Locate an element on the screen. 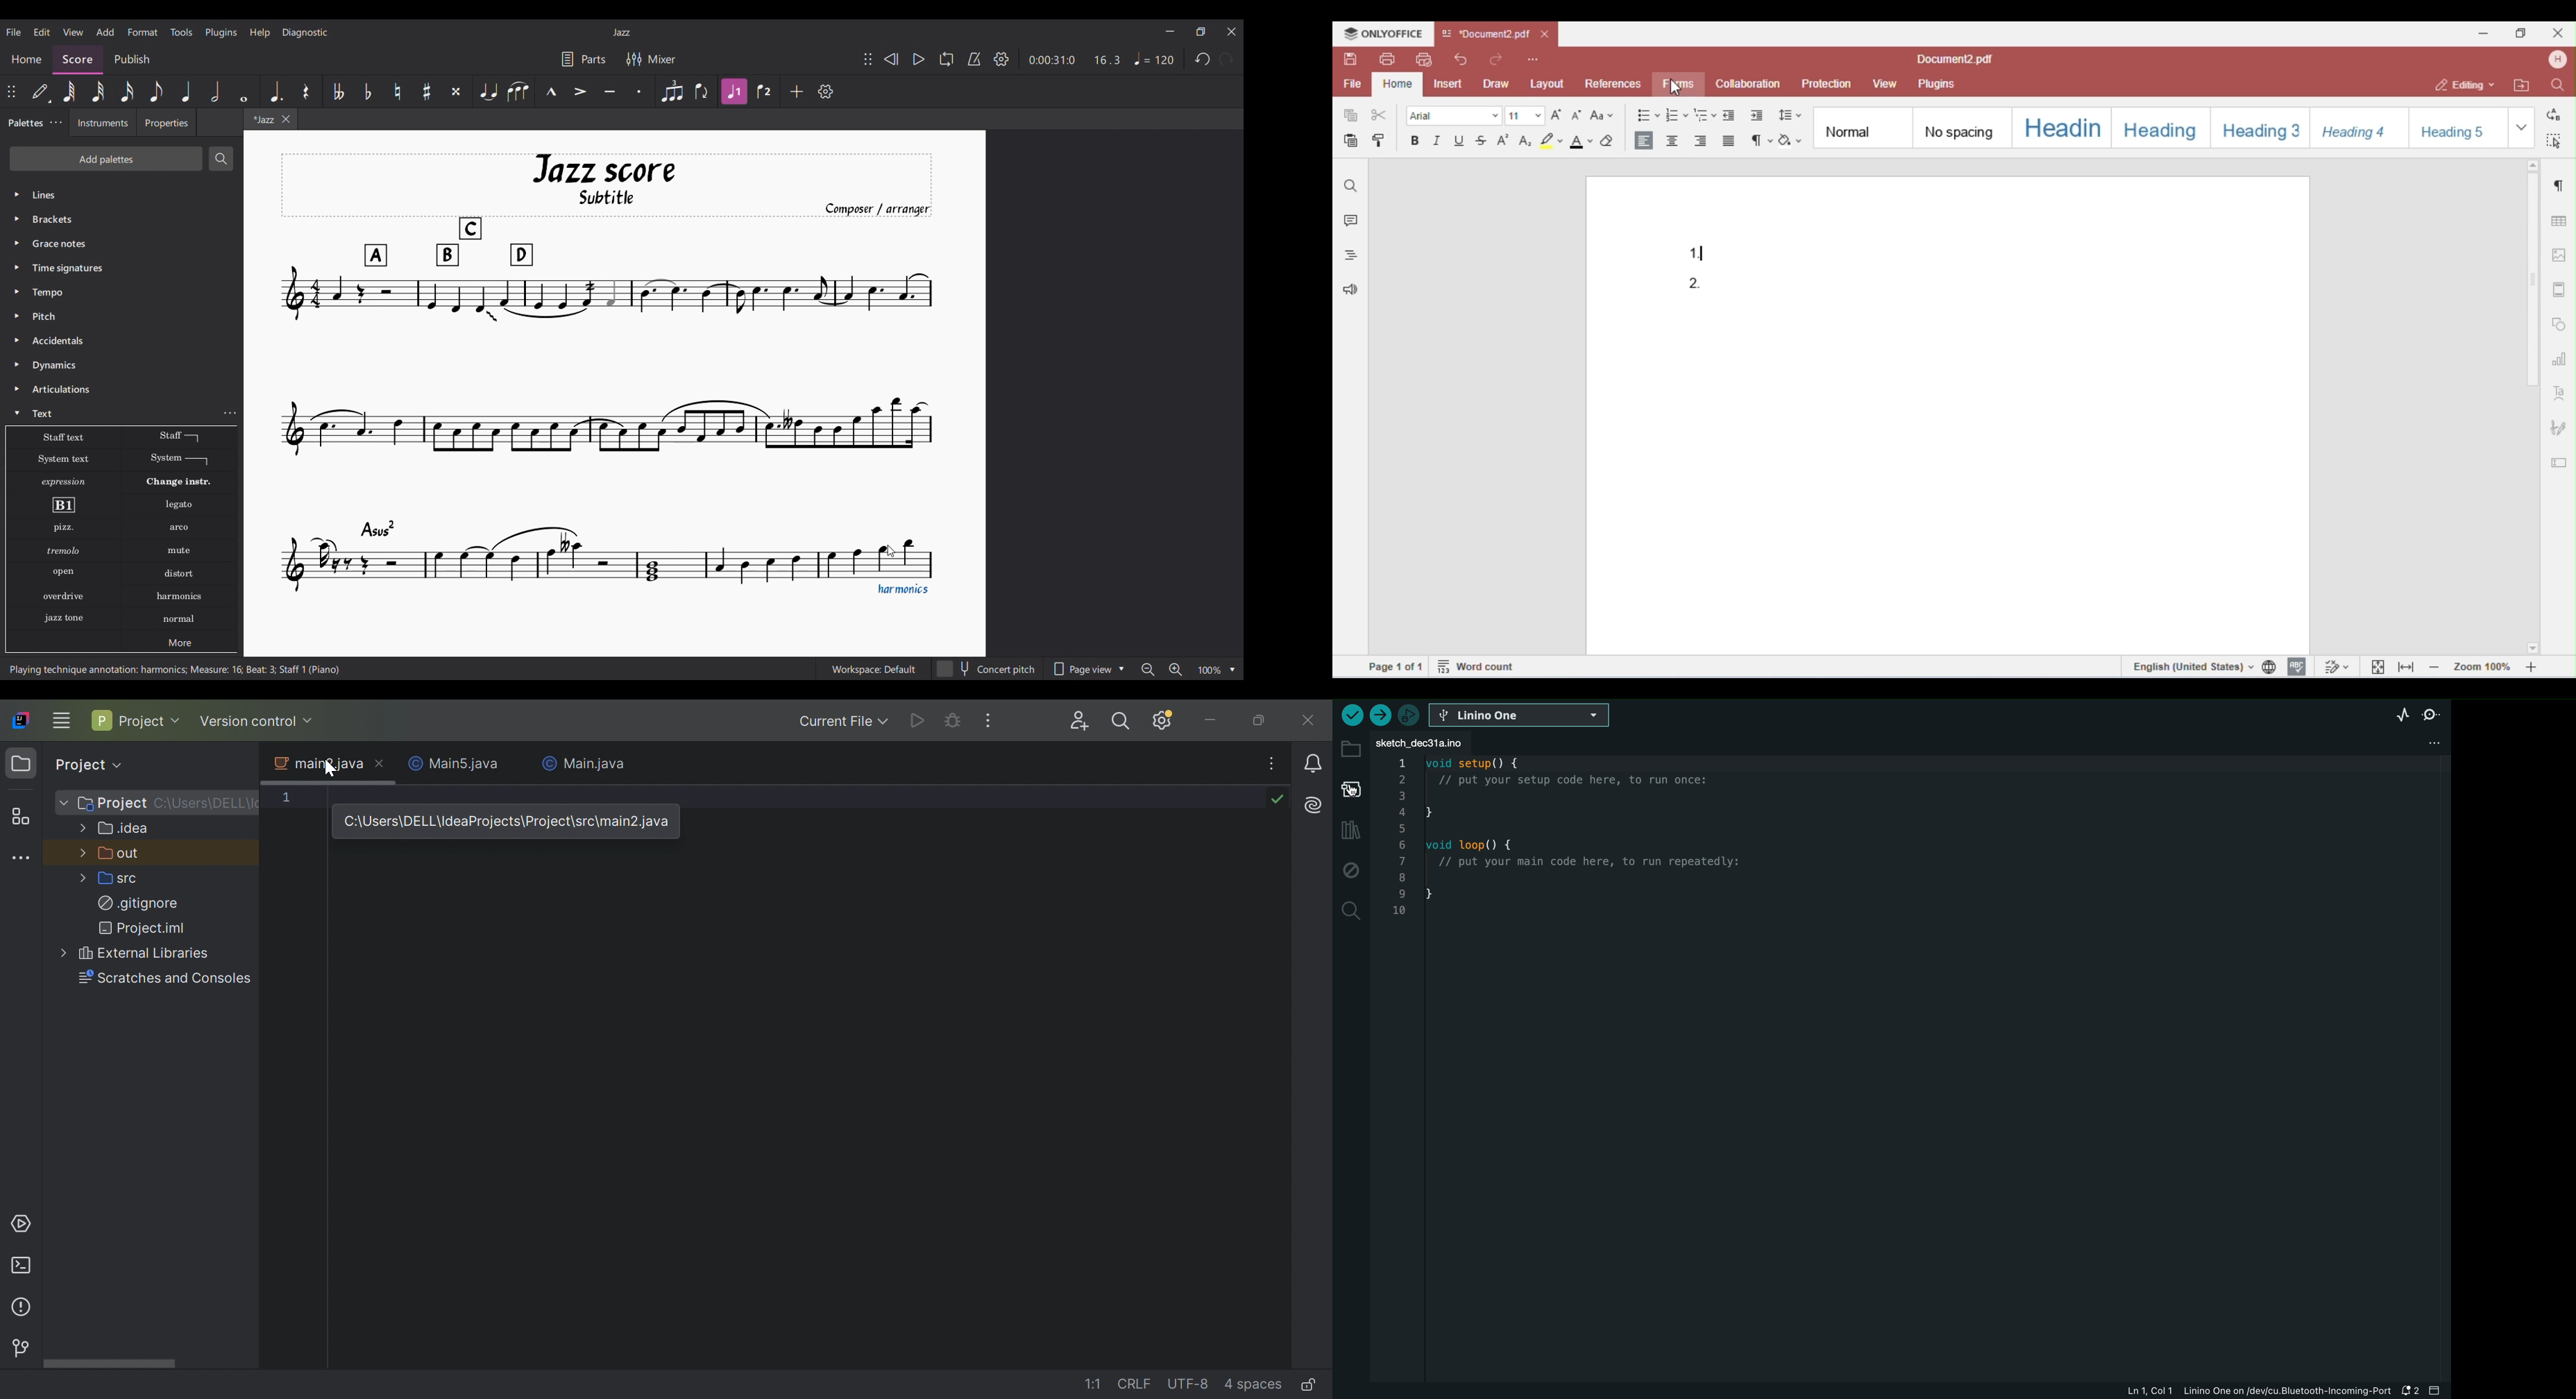 Image resolution: width=2576 pixels, height=1400 pixels. Marcato is located at coordinates (552, 91).